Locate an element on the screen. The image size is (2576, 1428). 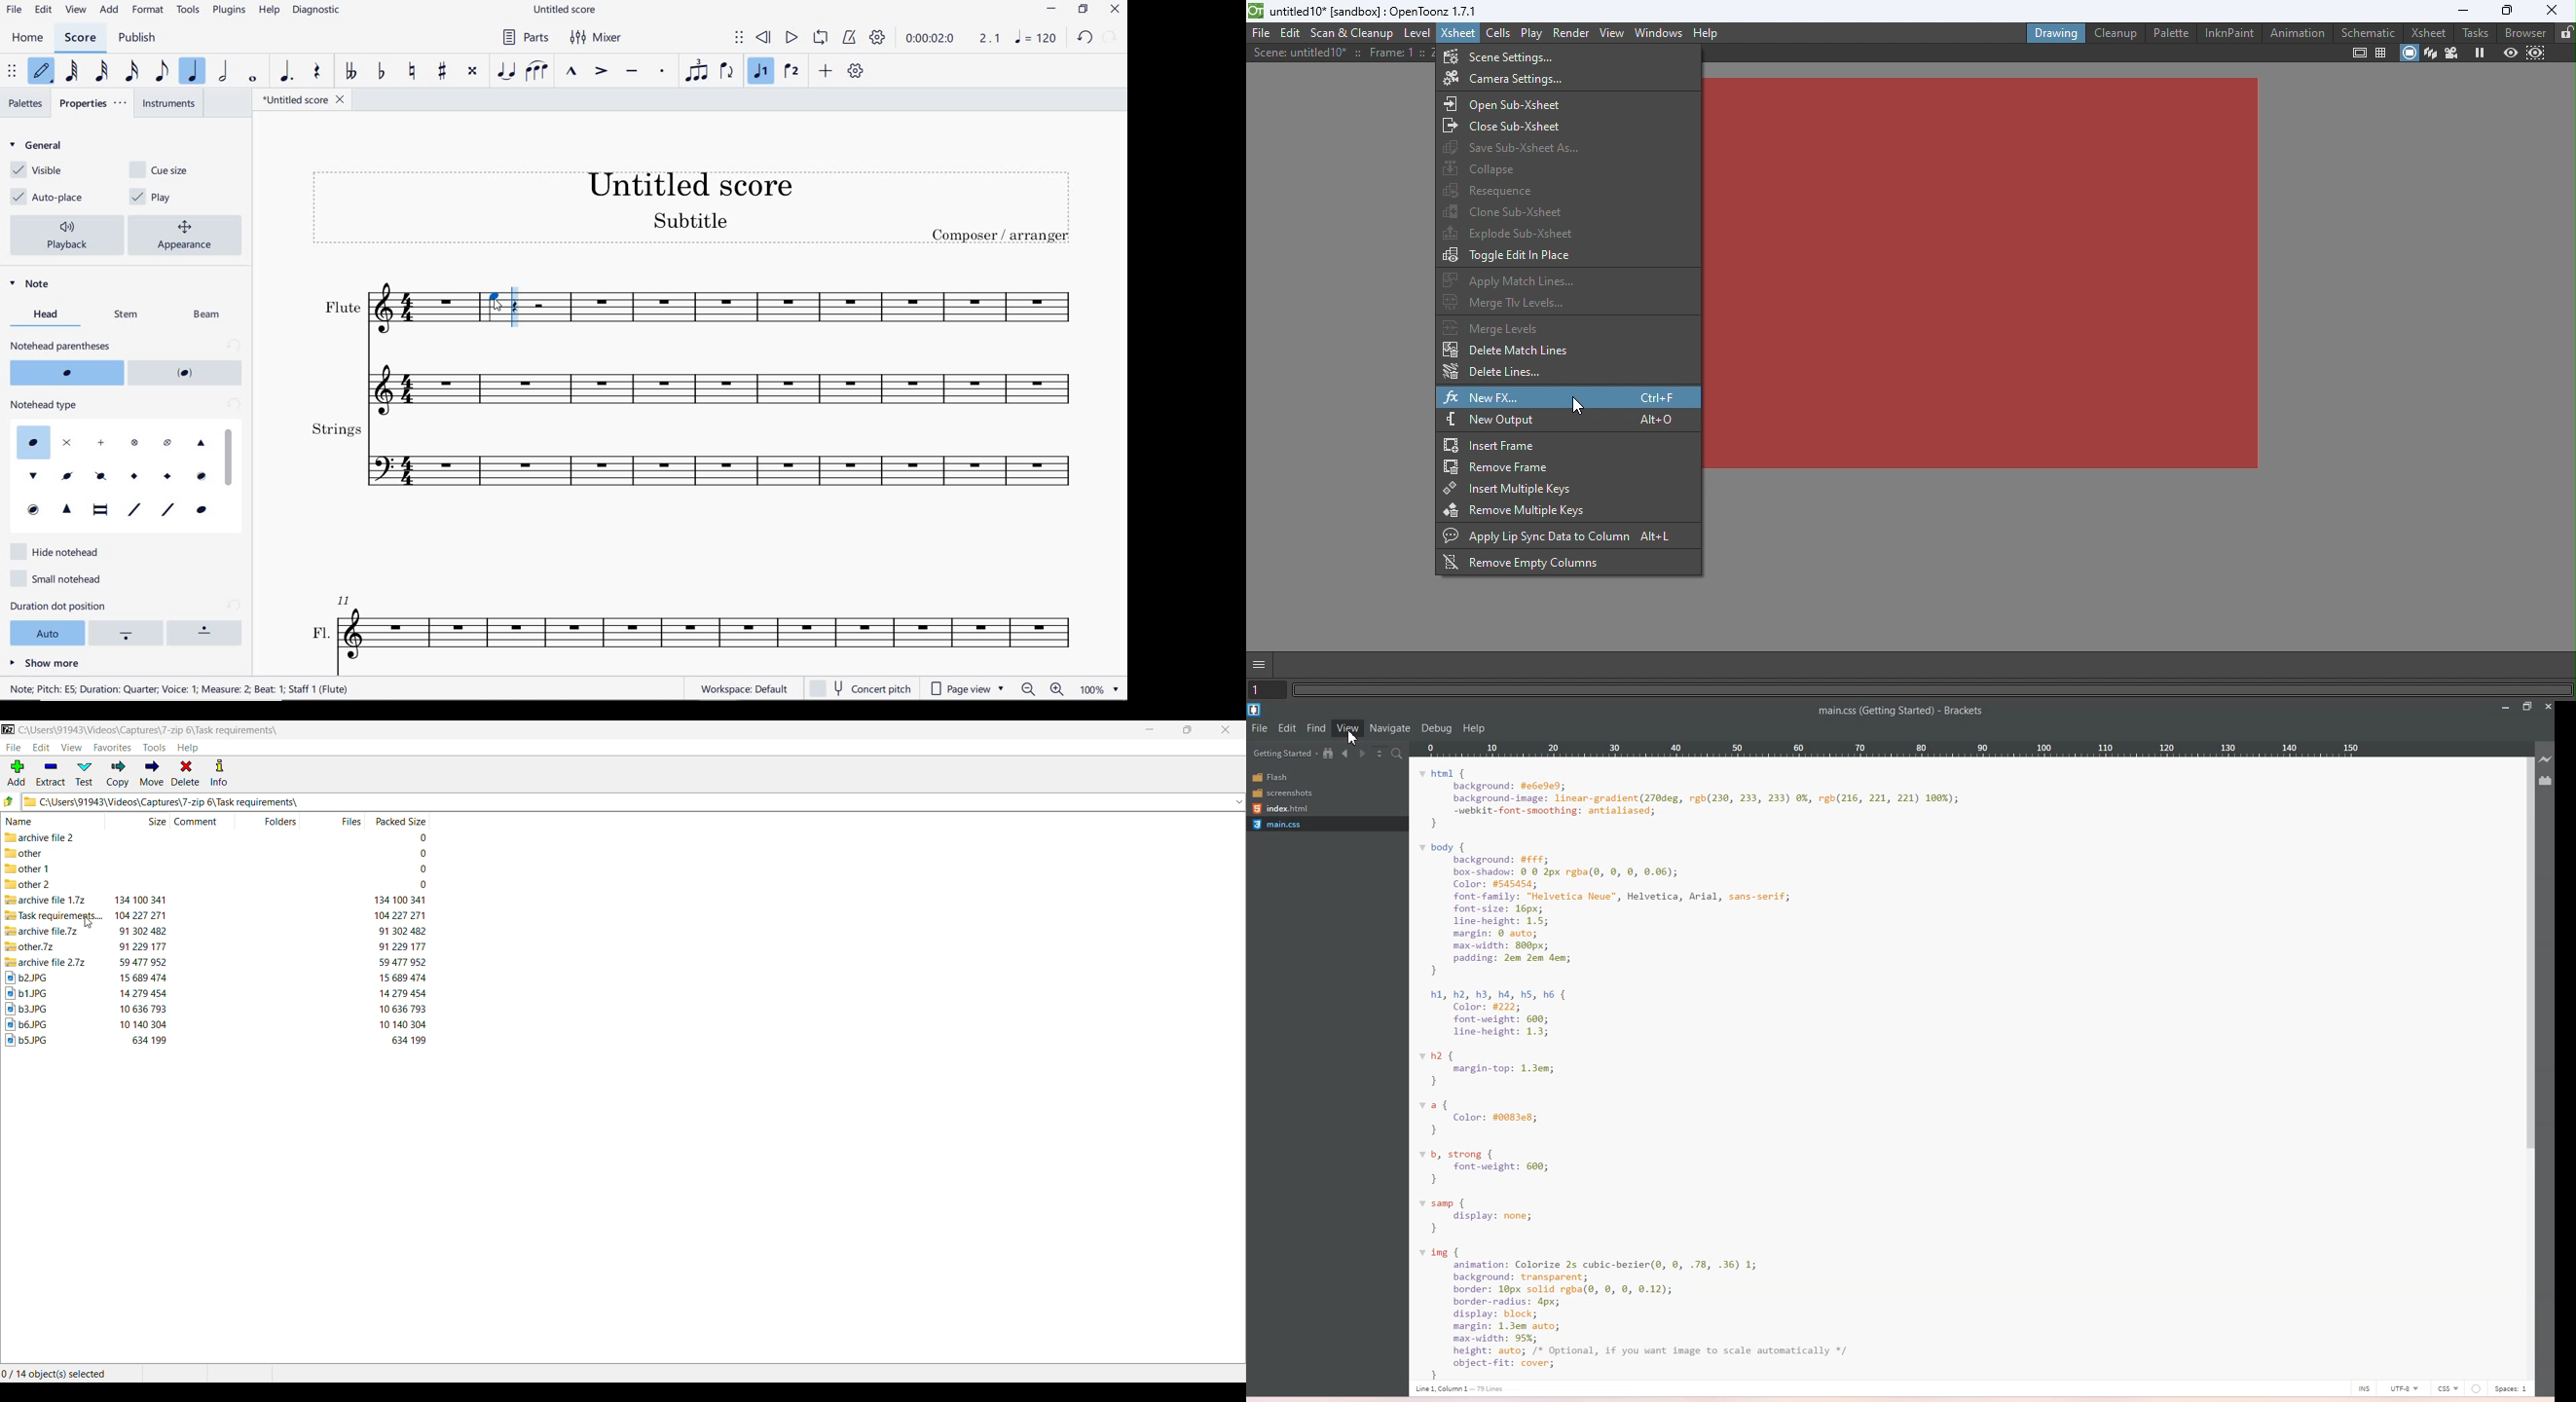
minimize is located at coordinates (1052, 11).